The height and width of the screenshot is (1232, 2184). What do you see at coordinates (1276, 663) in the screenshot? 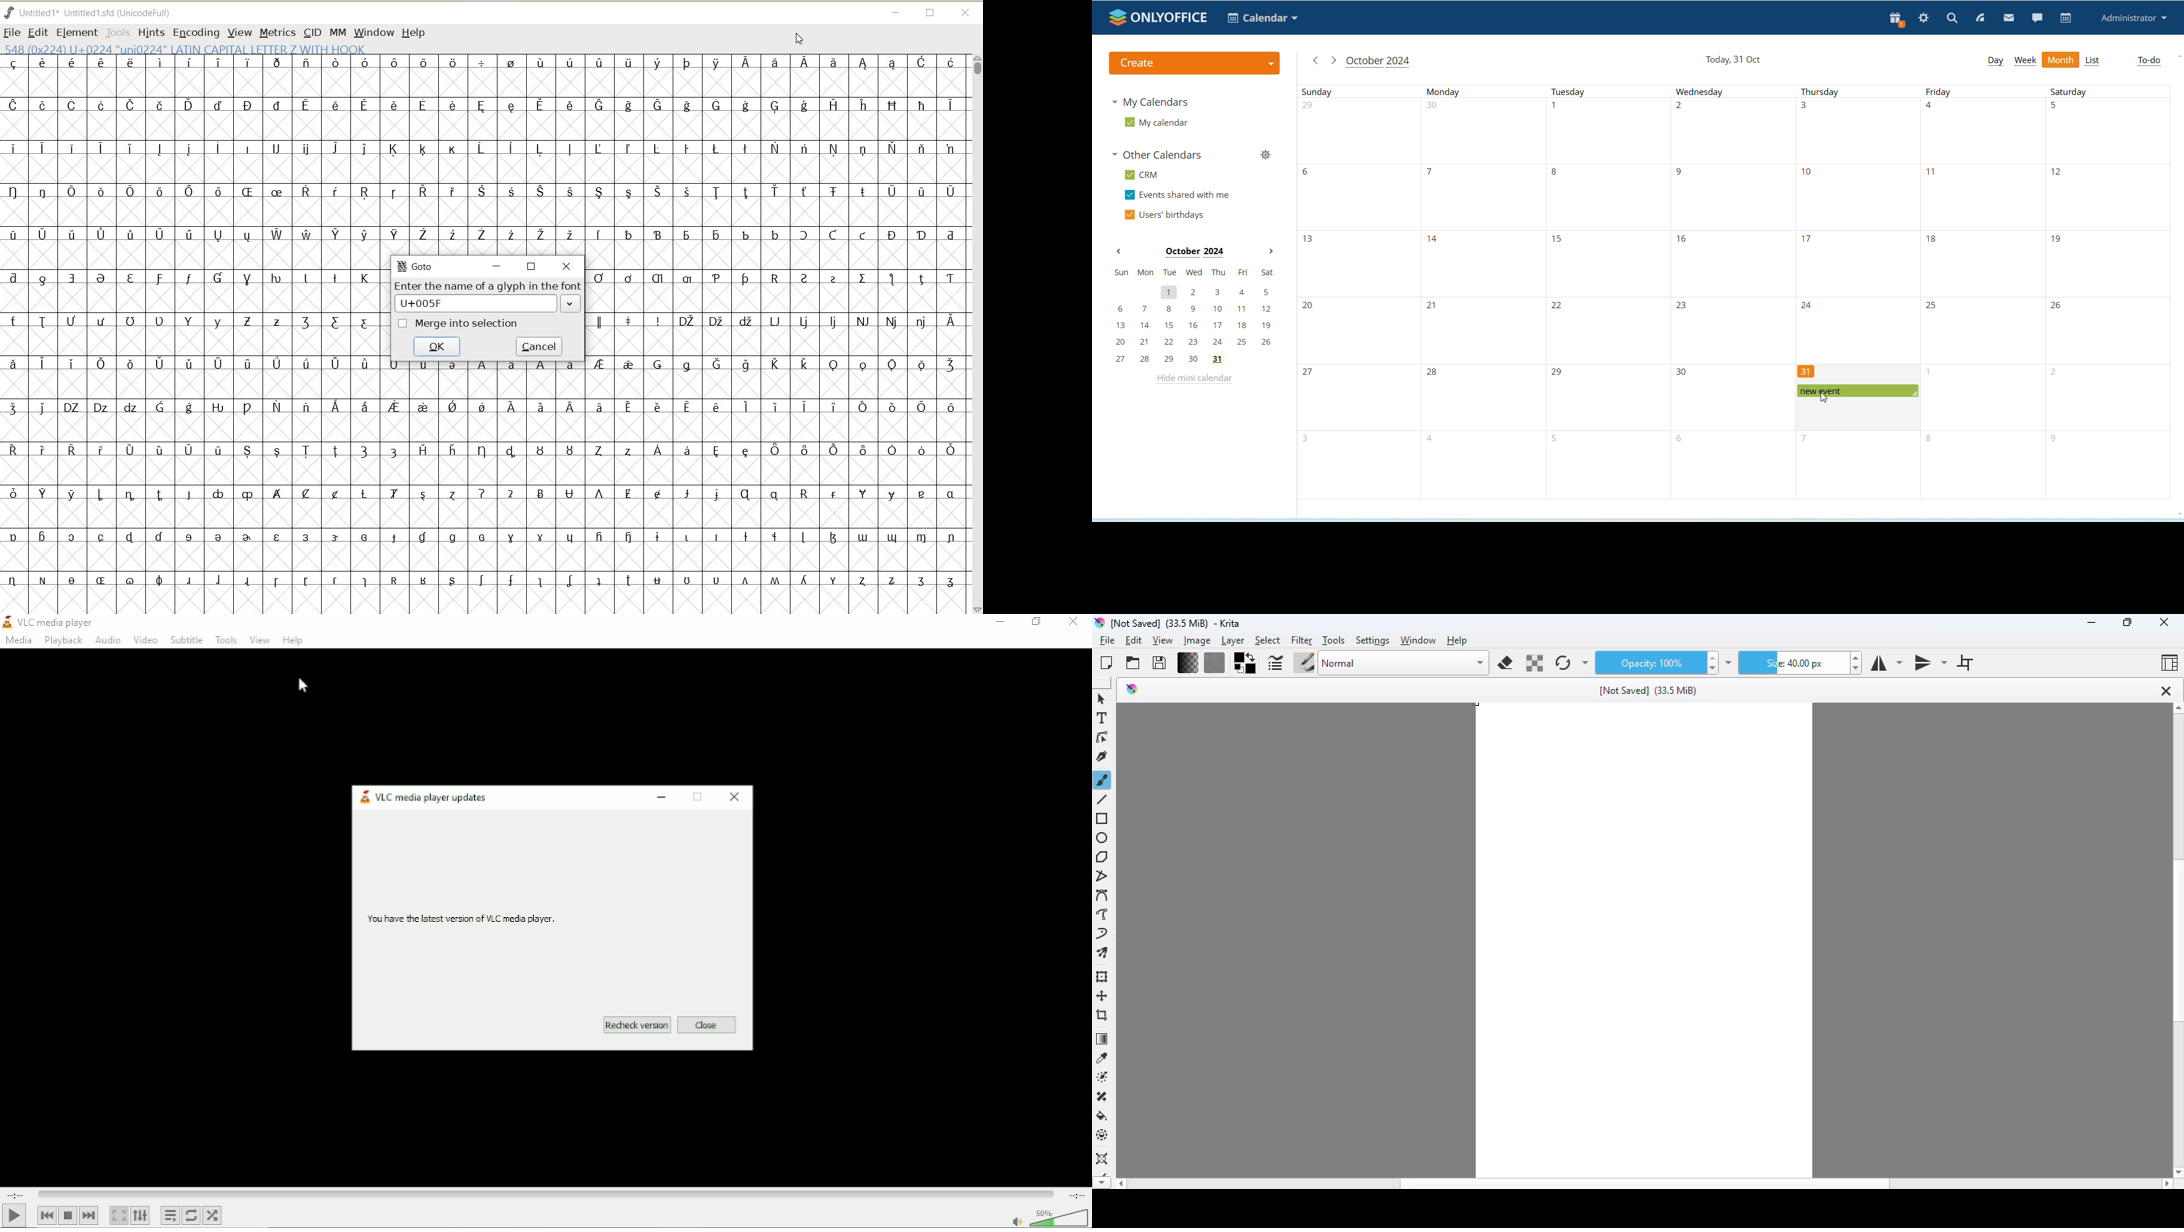
I see `edit brush settings` at bounding box center [1276, 663].